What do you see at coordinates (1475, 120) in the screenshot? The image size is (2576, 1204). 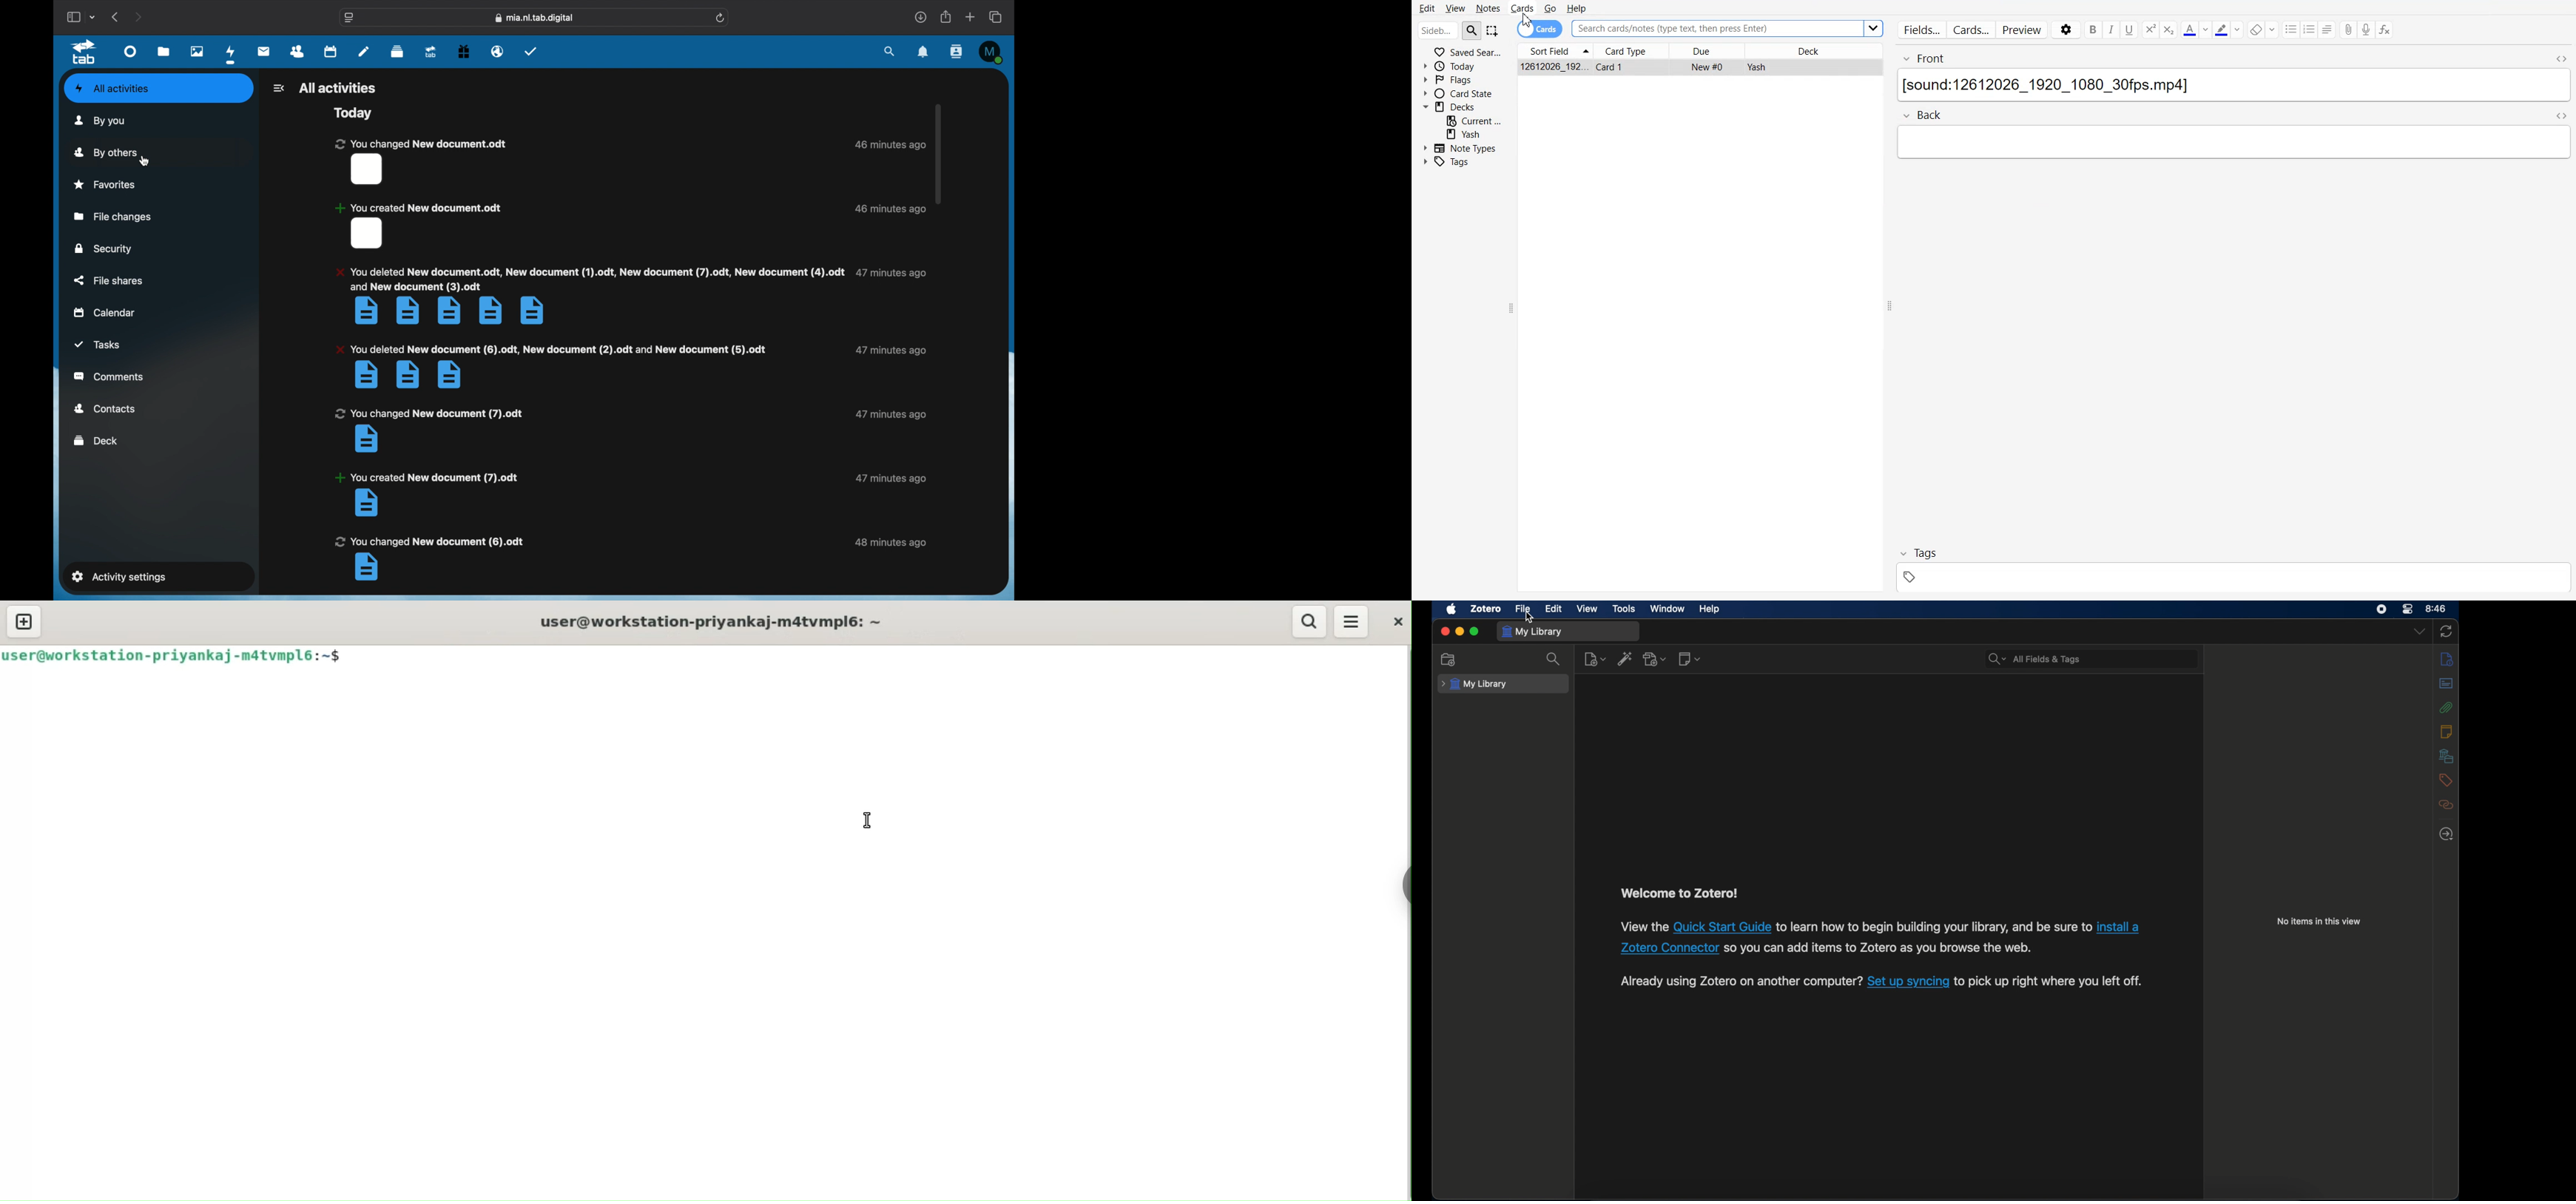 I see `Current` at bounding box center [1475, 120].